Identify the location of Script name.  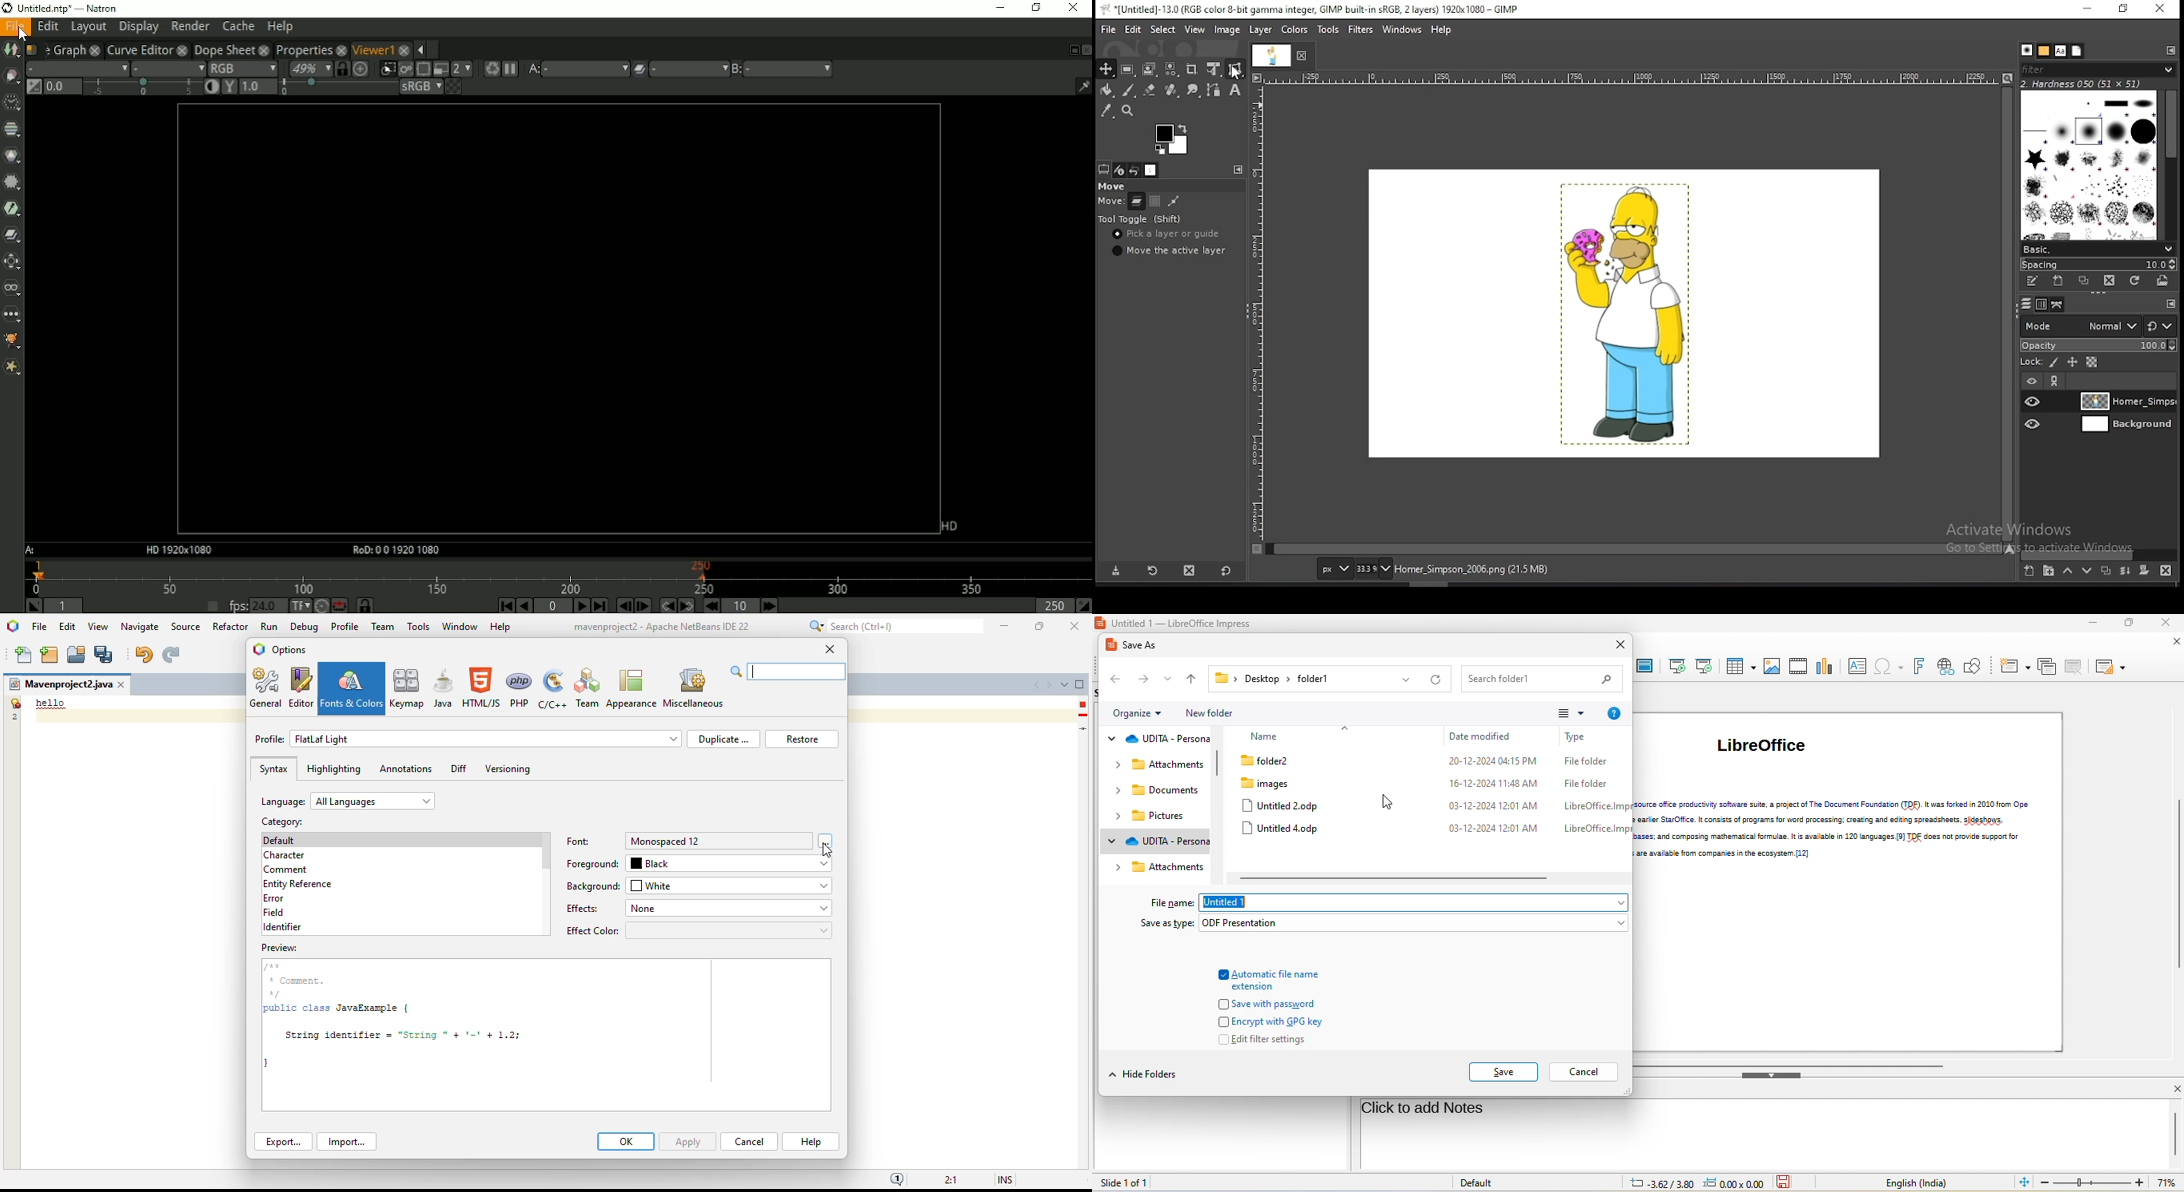
(34, 49).